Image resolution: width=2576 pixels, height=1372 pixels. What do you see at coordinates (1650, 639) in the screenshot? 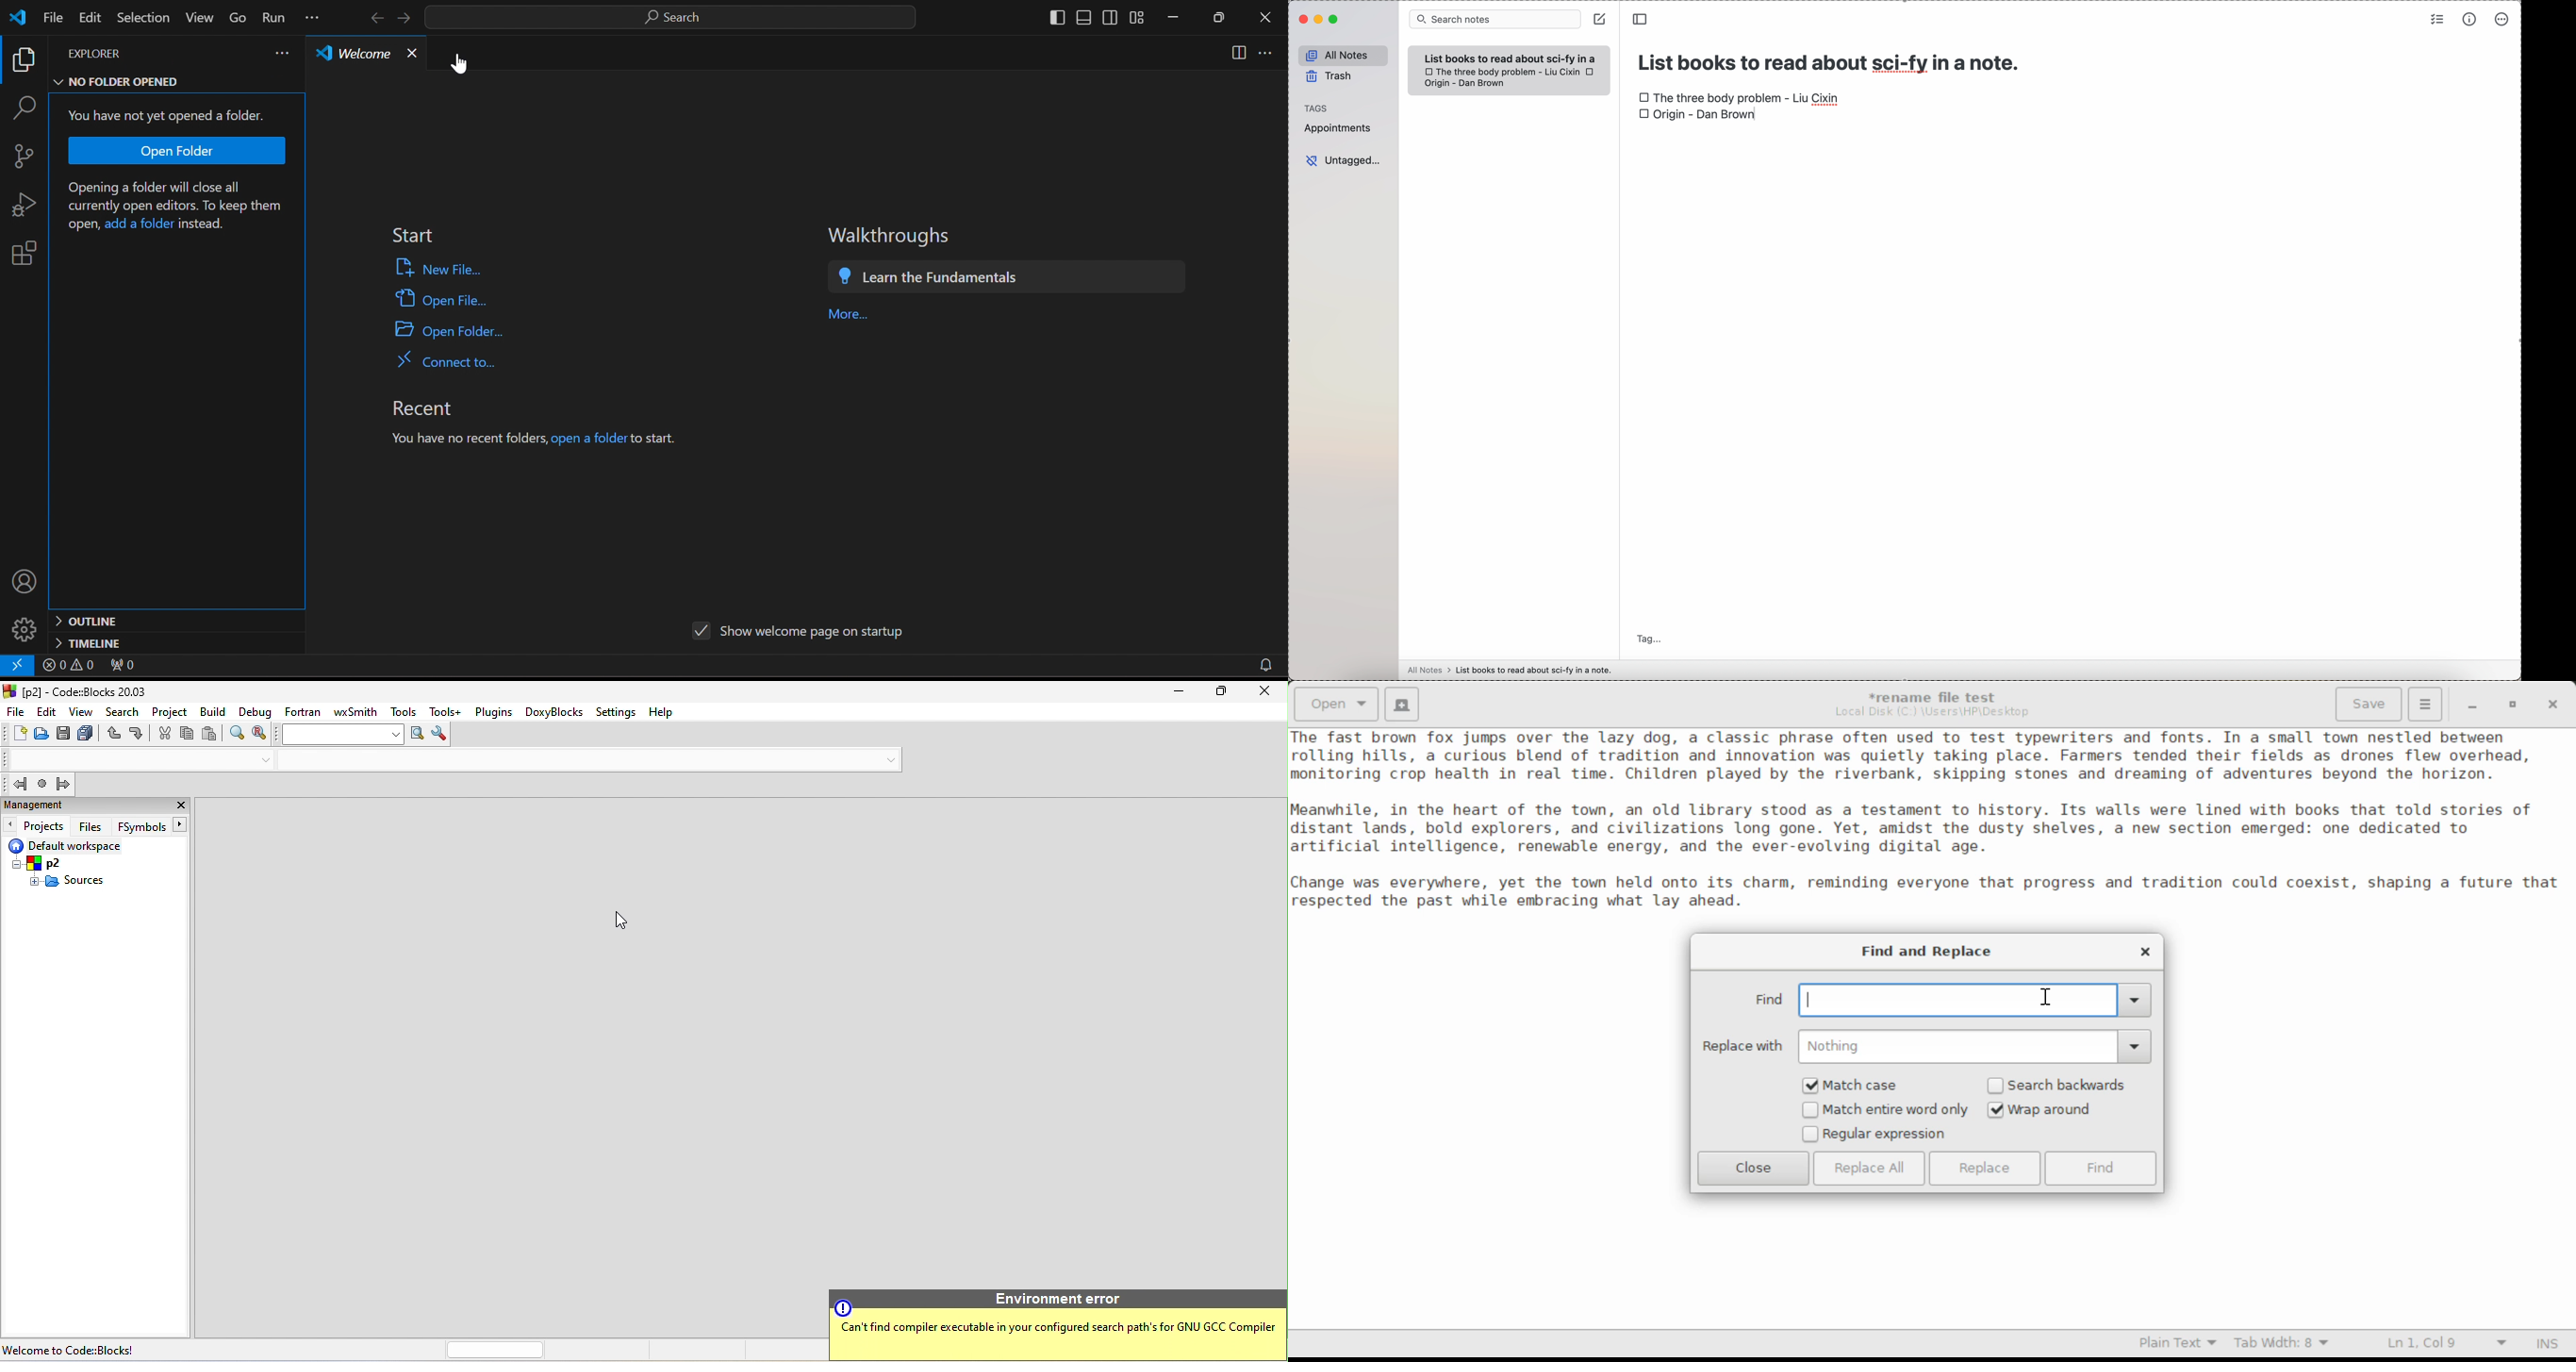
I see `tag...` at bounding box center [1650, 639].